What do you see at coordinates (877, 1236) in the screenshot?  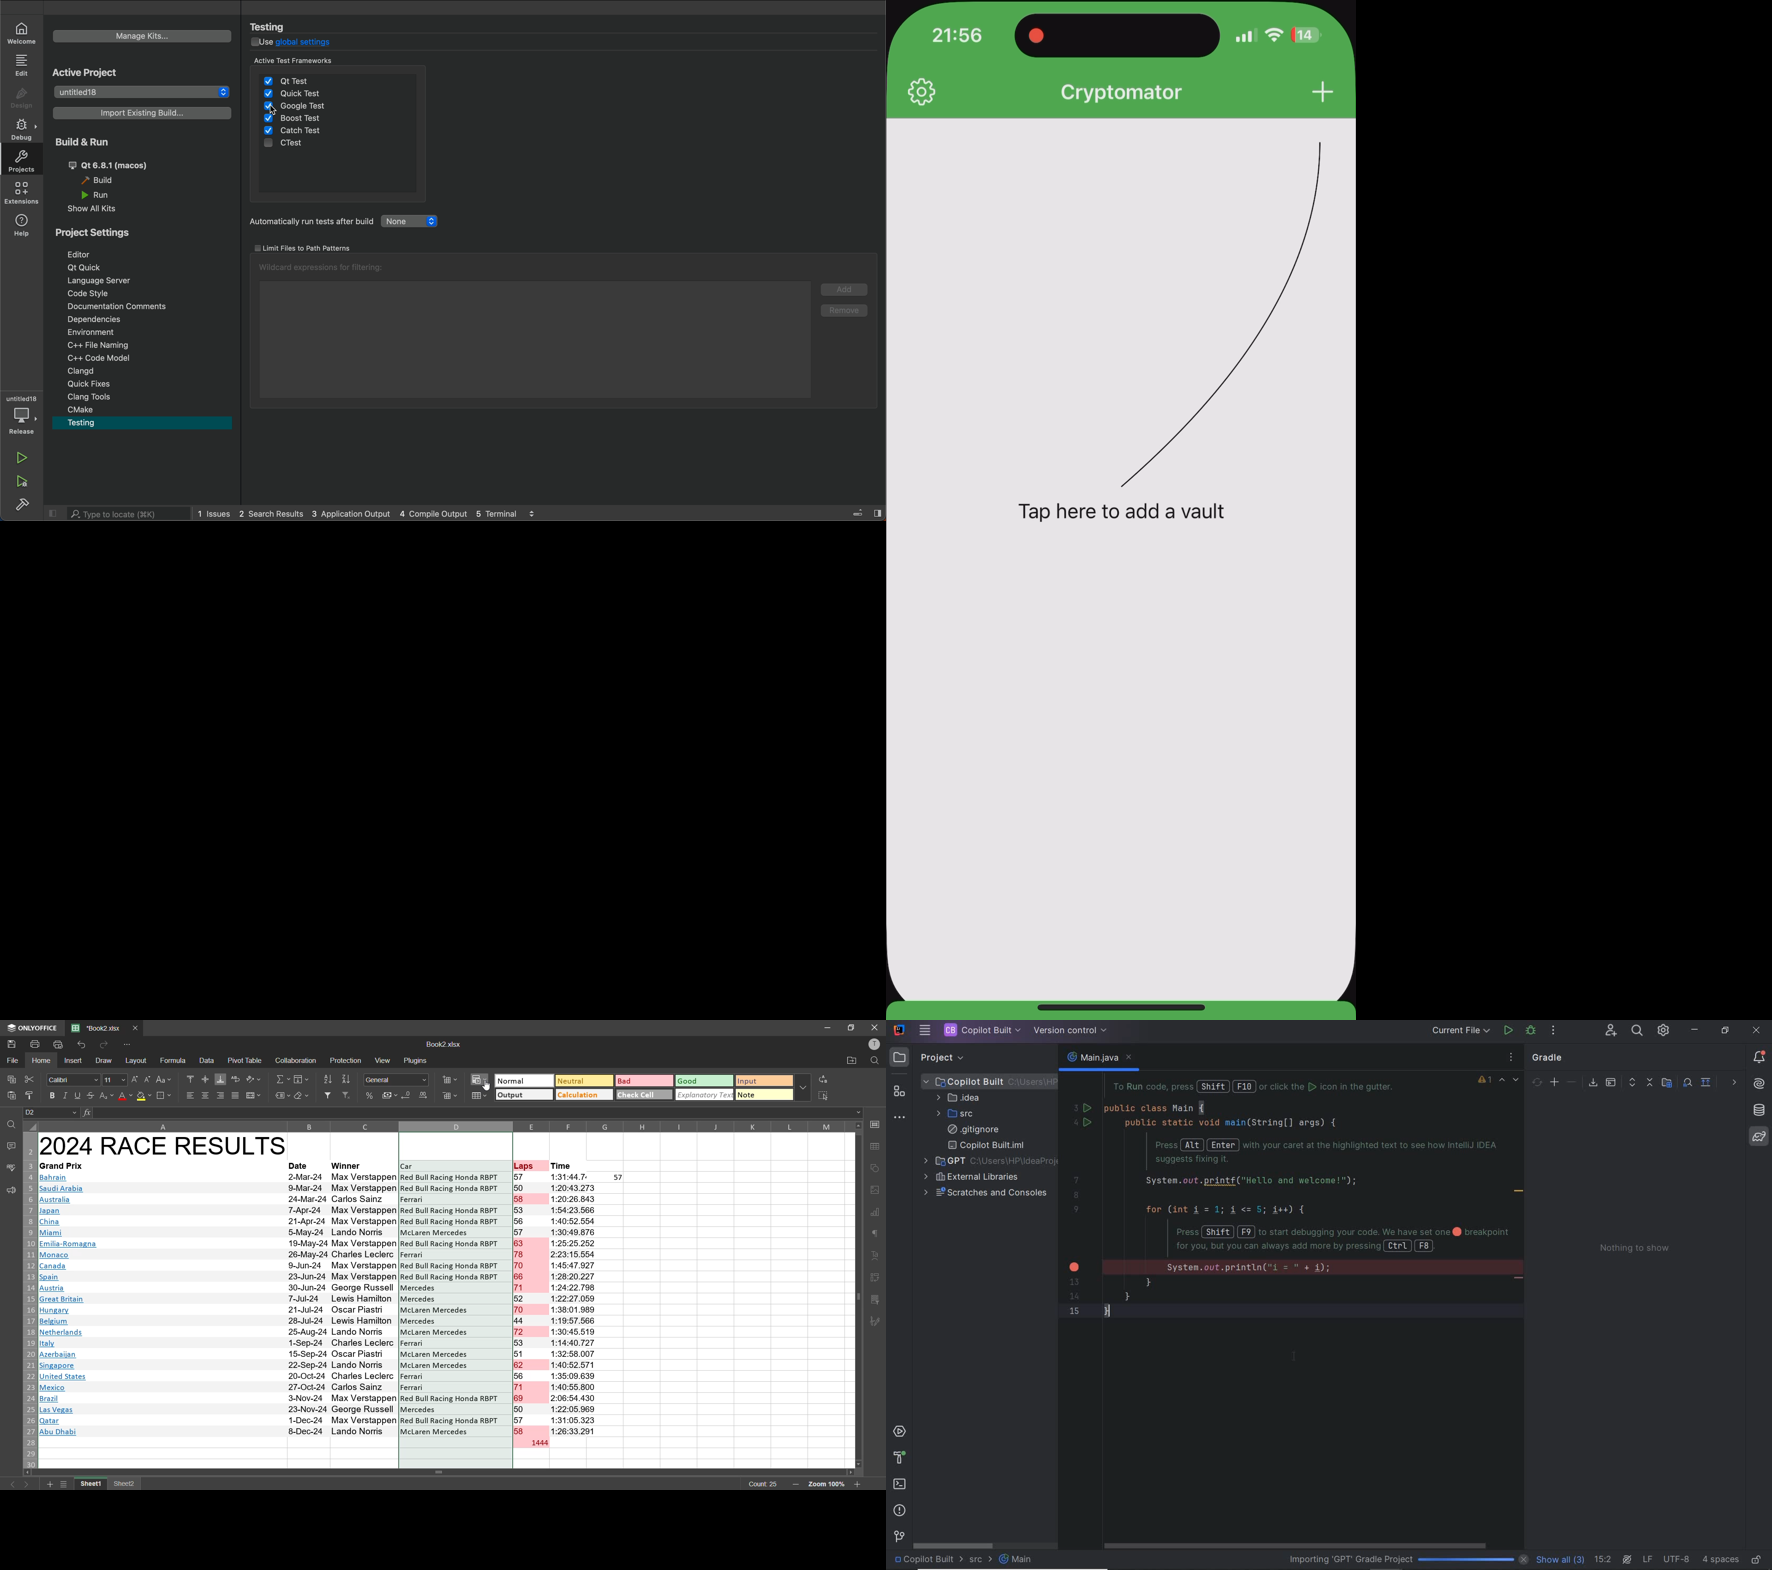 I see `paragraph` at bounding box center [877, 1236].